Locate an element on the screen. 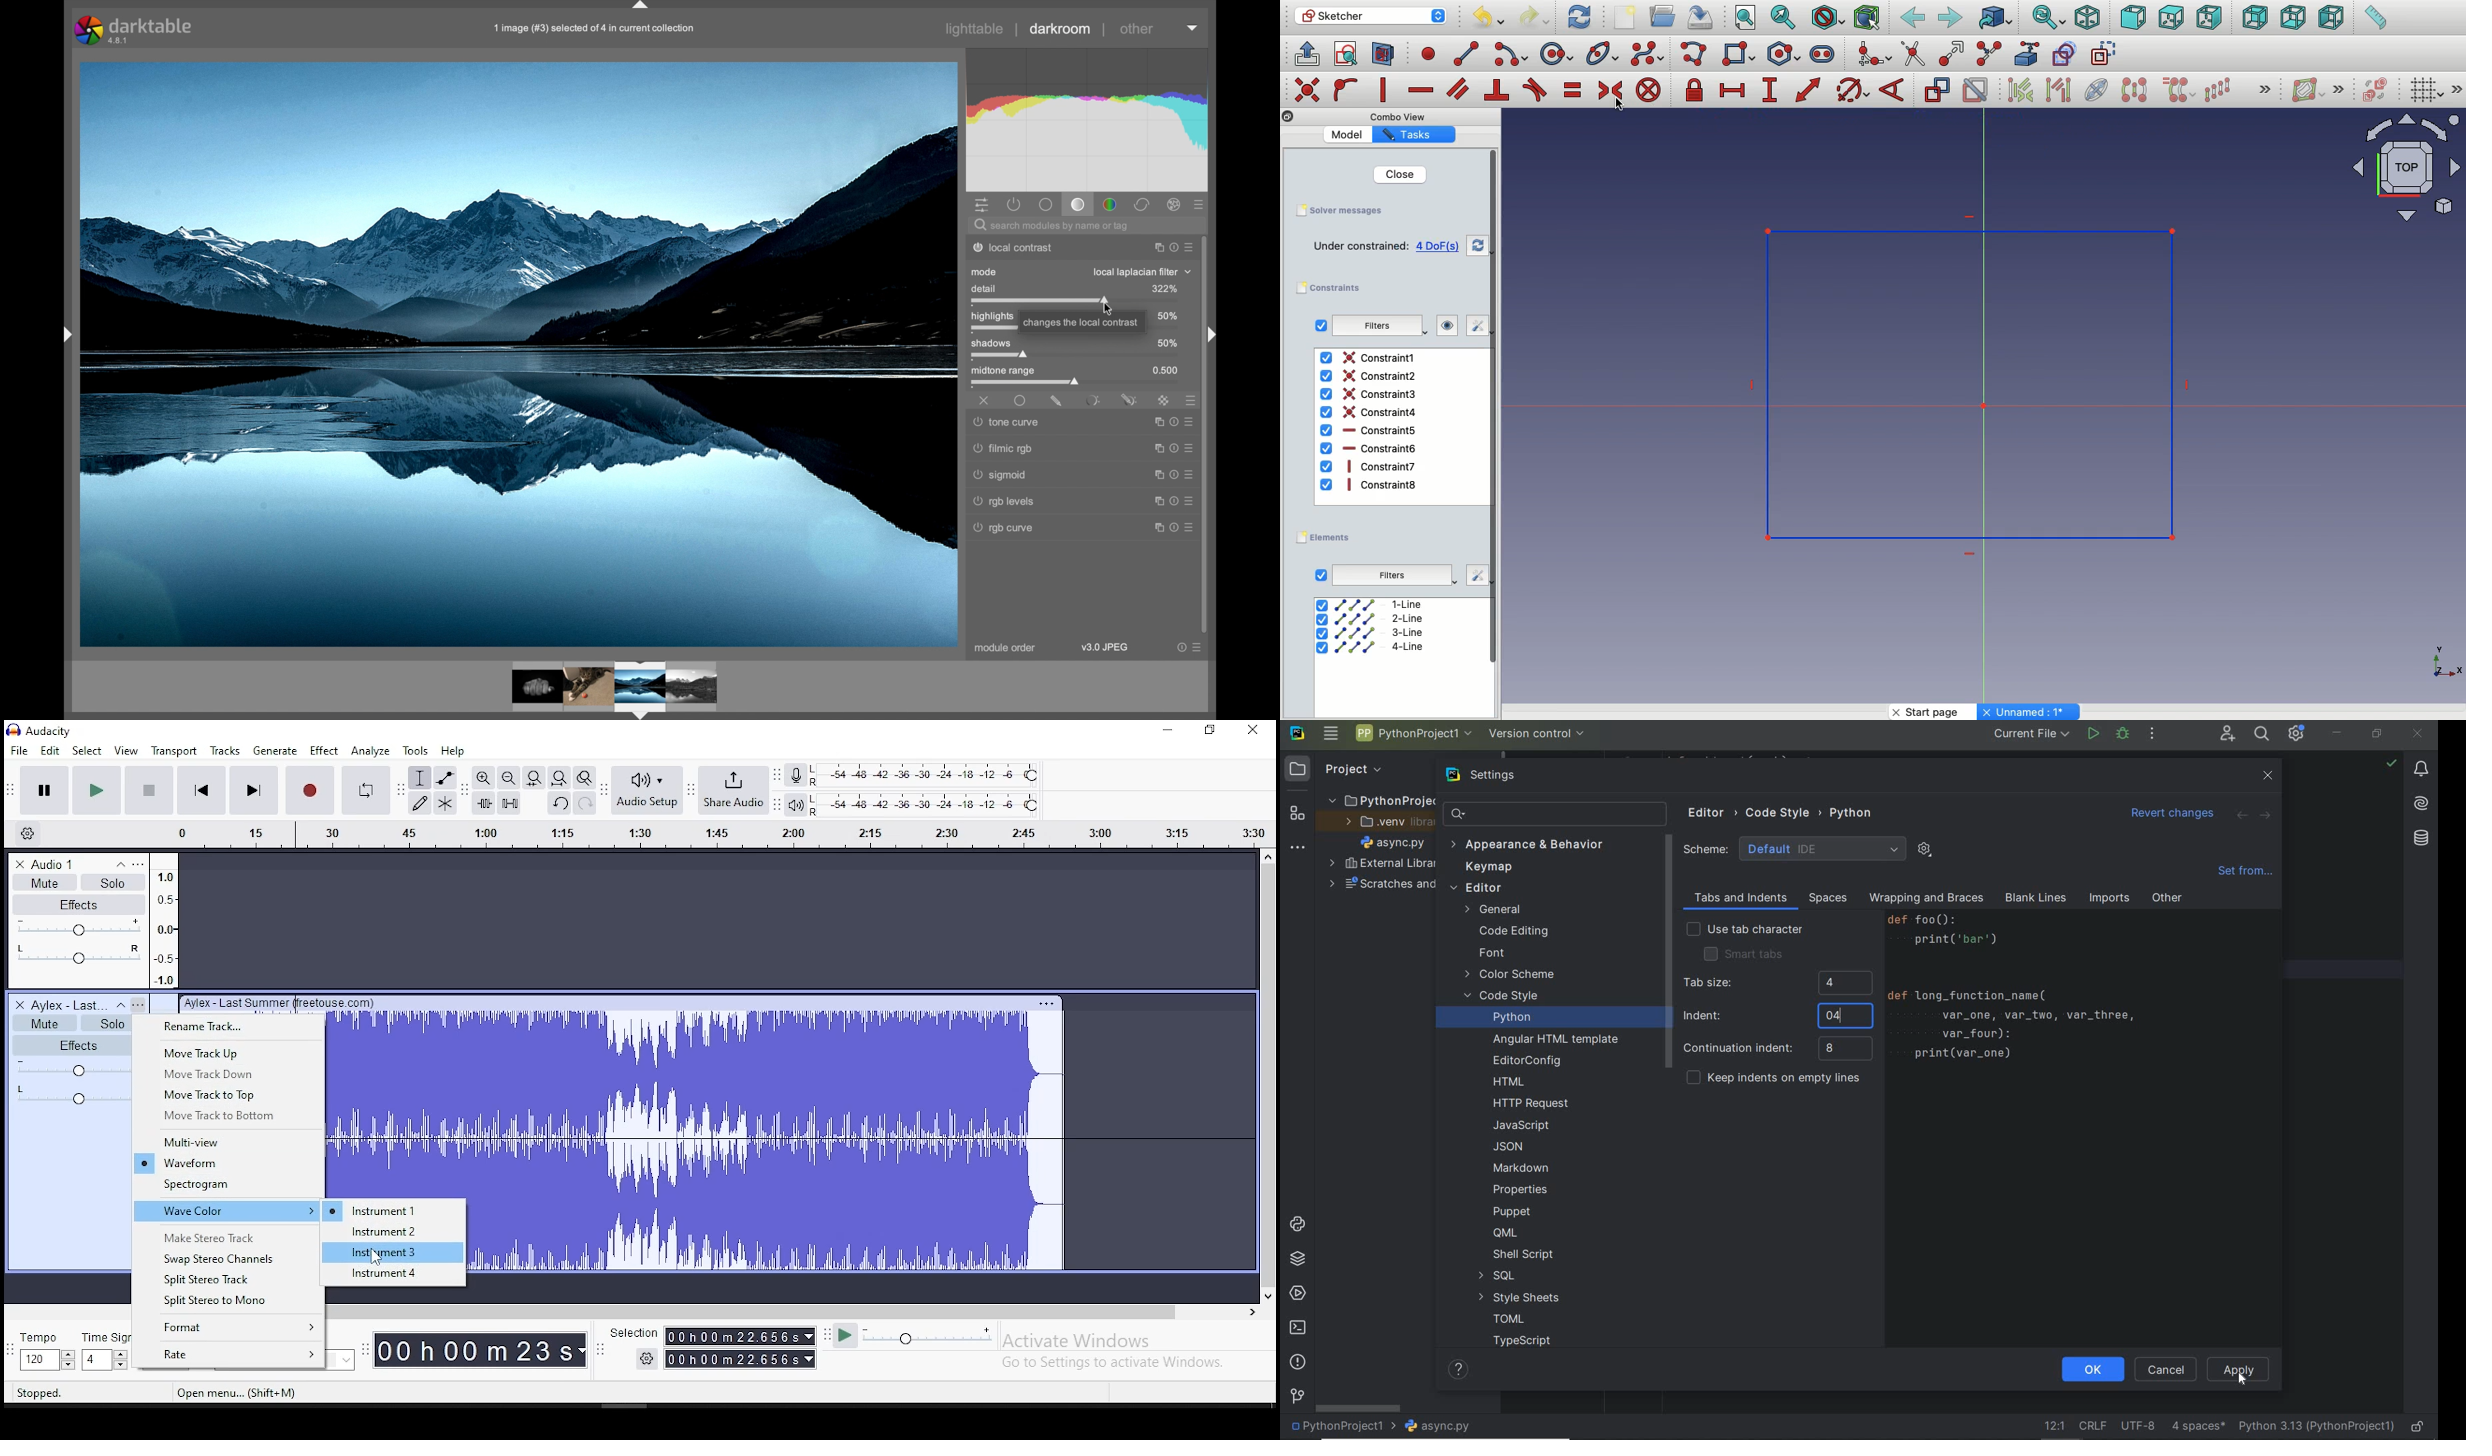 The width and height of the screenshot is (2492, 1456). Constraint1 is located at coordinates (1367, 358).